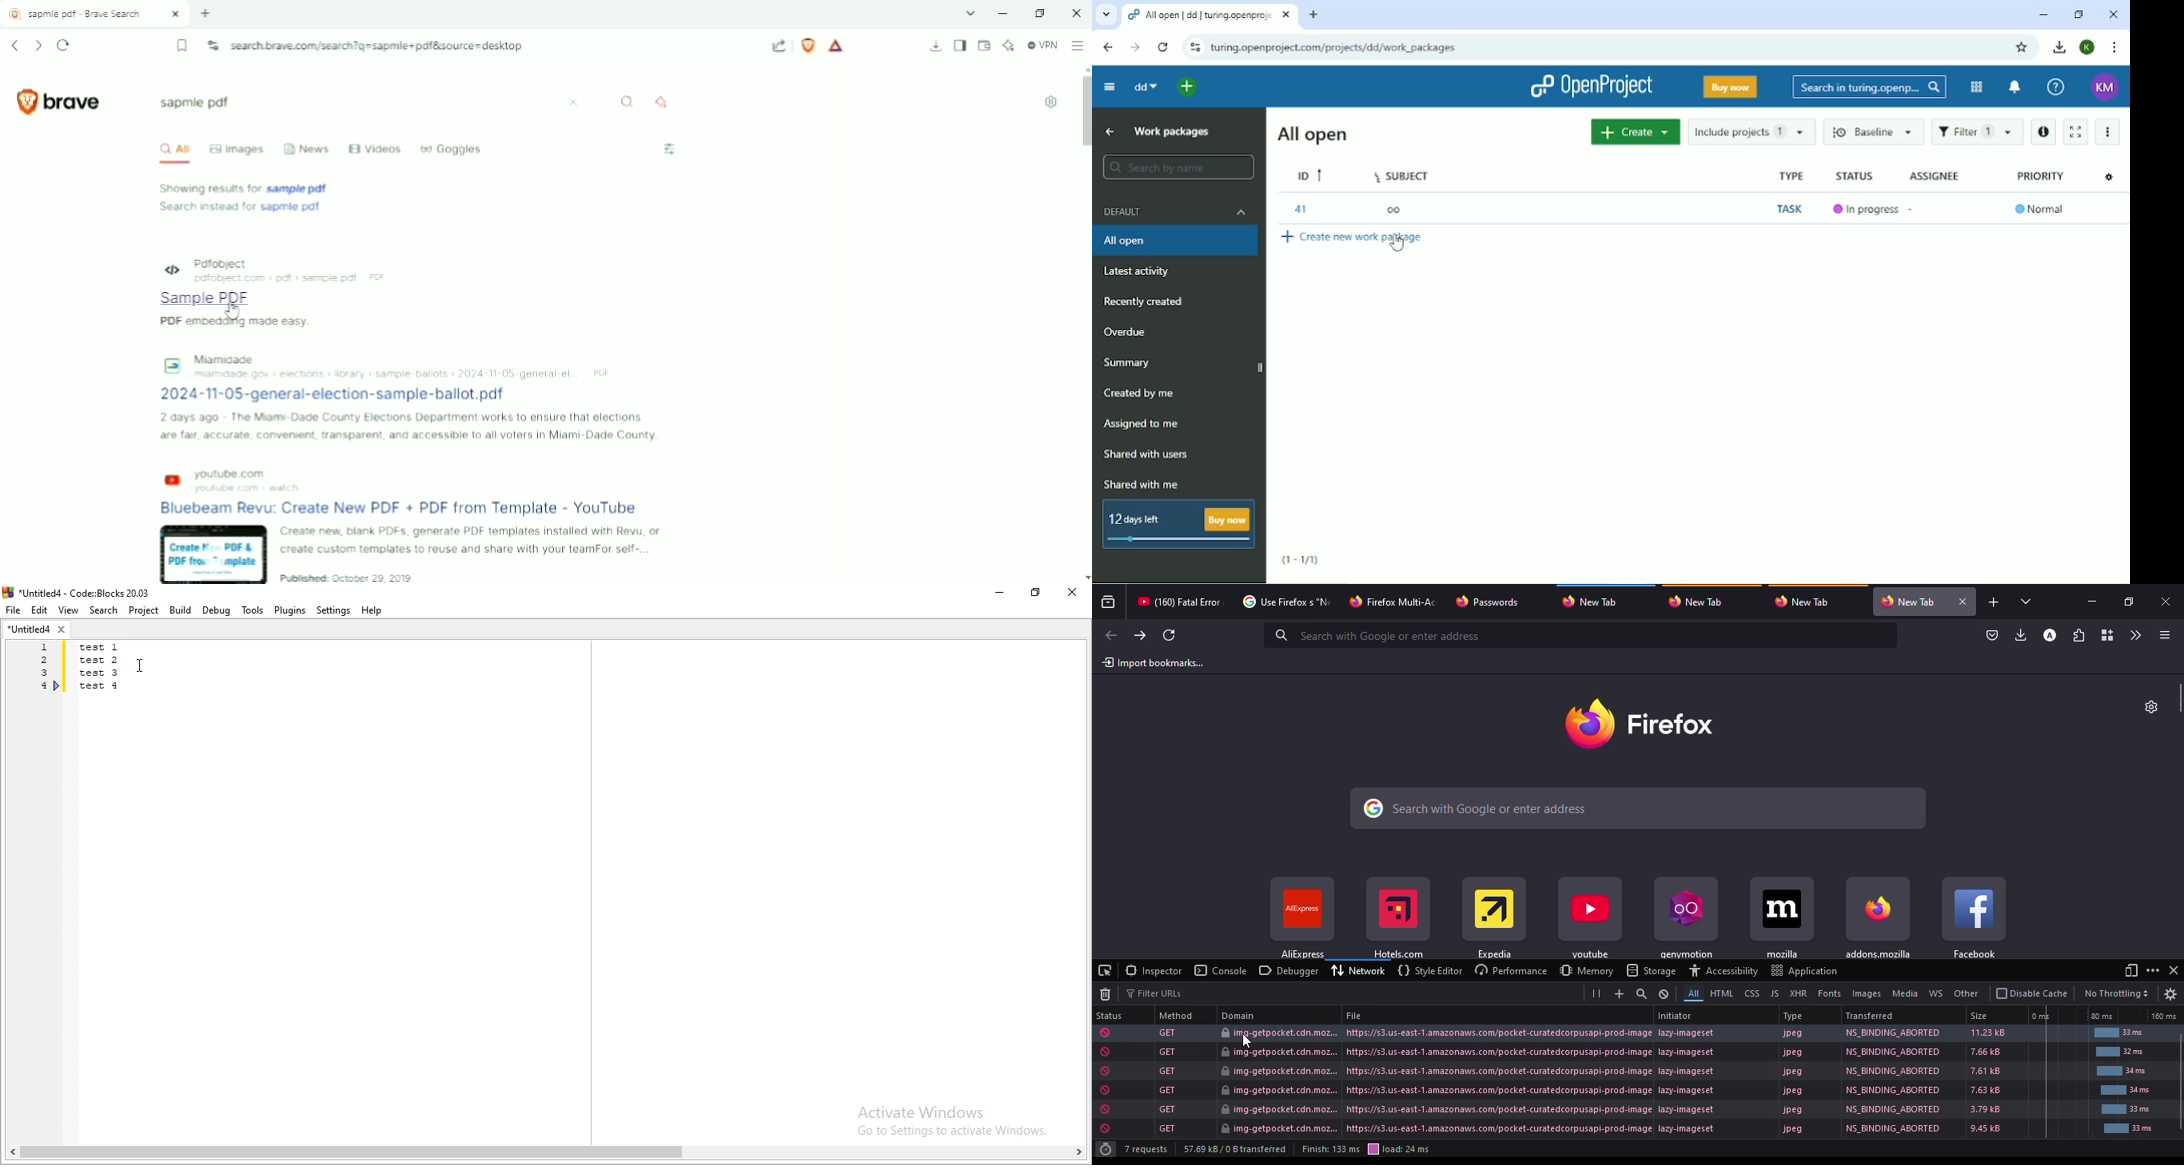 This screenshot has height=1176, width=2184. What do you see at coordinates (2040, 208) in the screenshot?
I see `Normal` at bounding box center [2040, 208].